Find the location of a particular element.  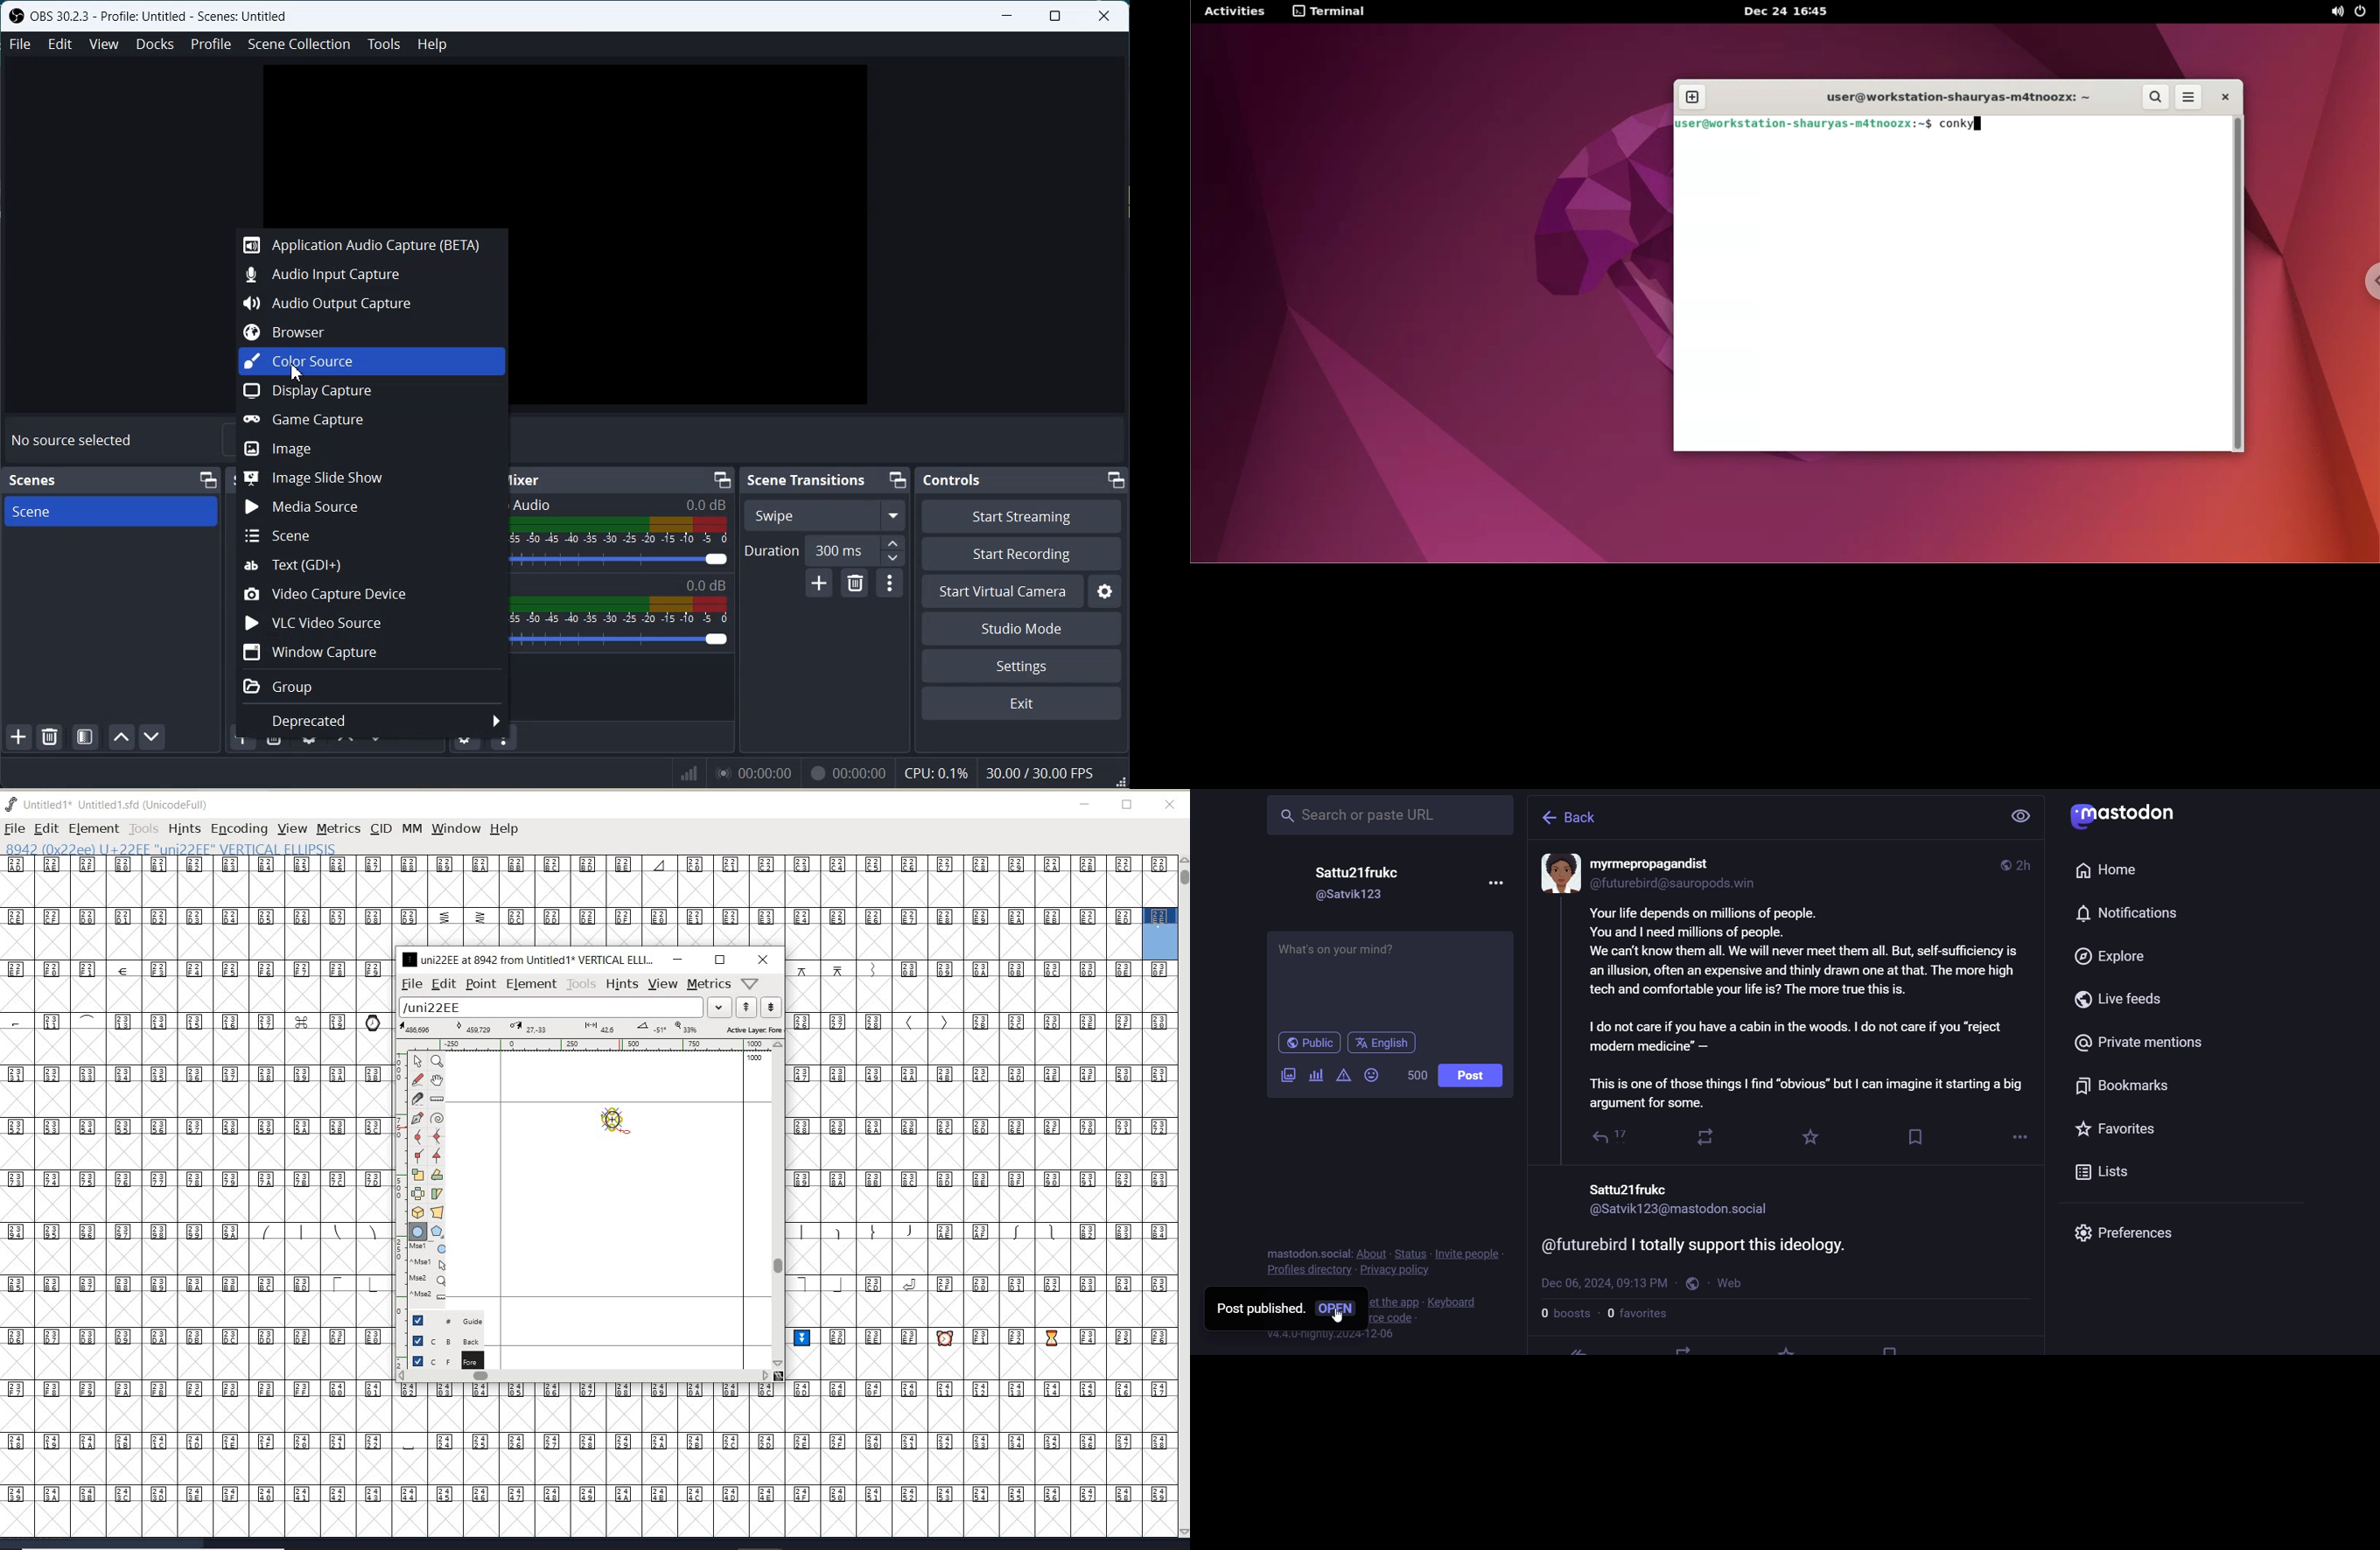

Start Recording is located at coordinates (1021, 554).